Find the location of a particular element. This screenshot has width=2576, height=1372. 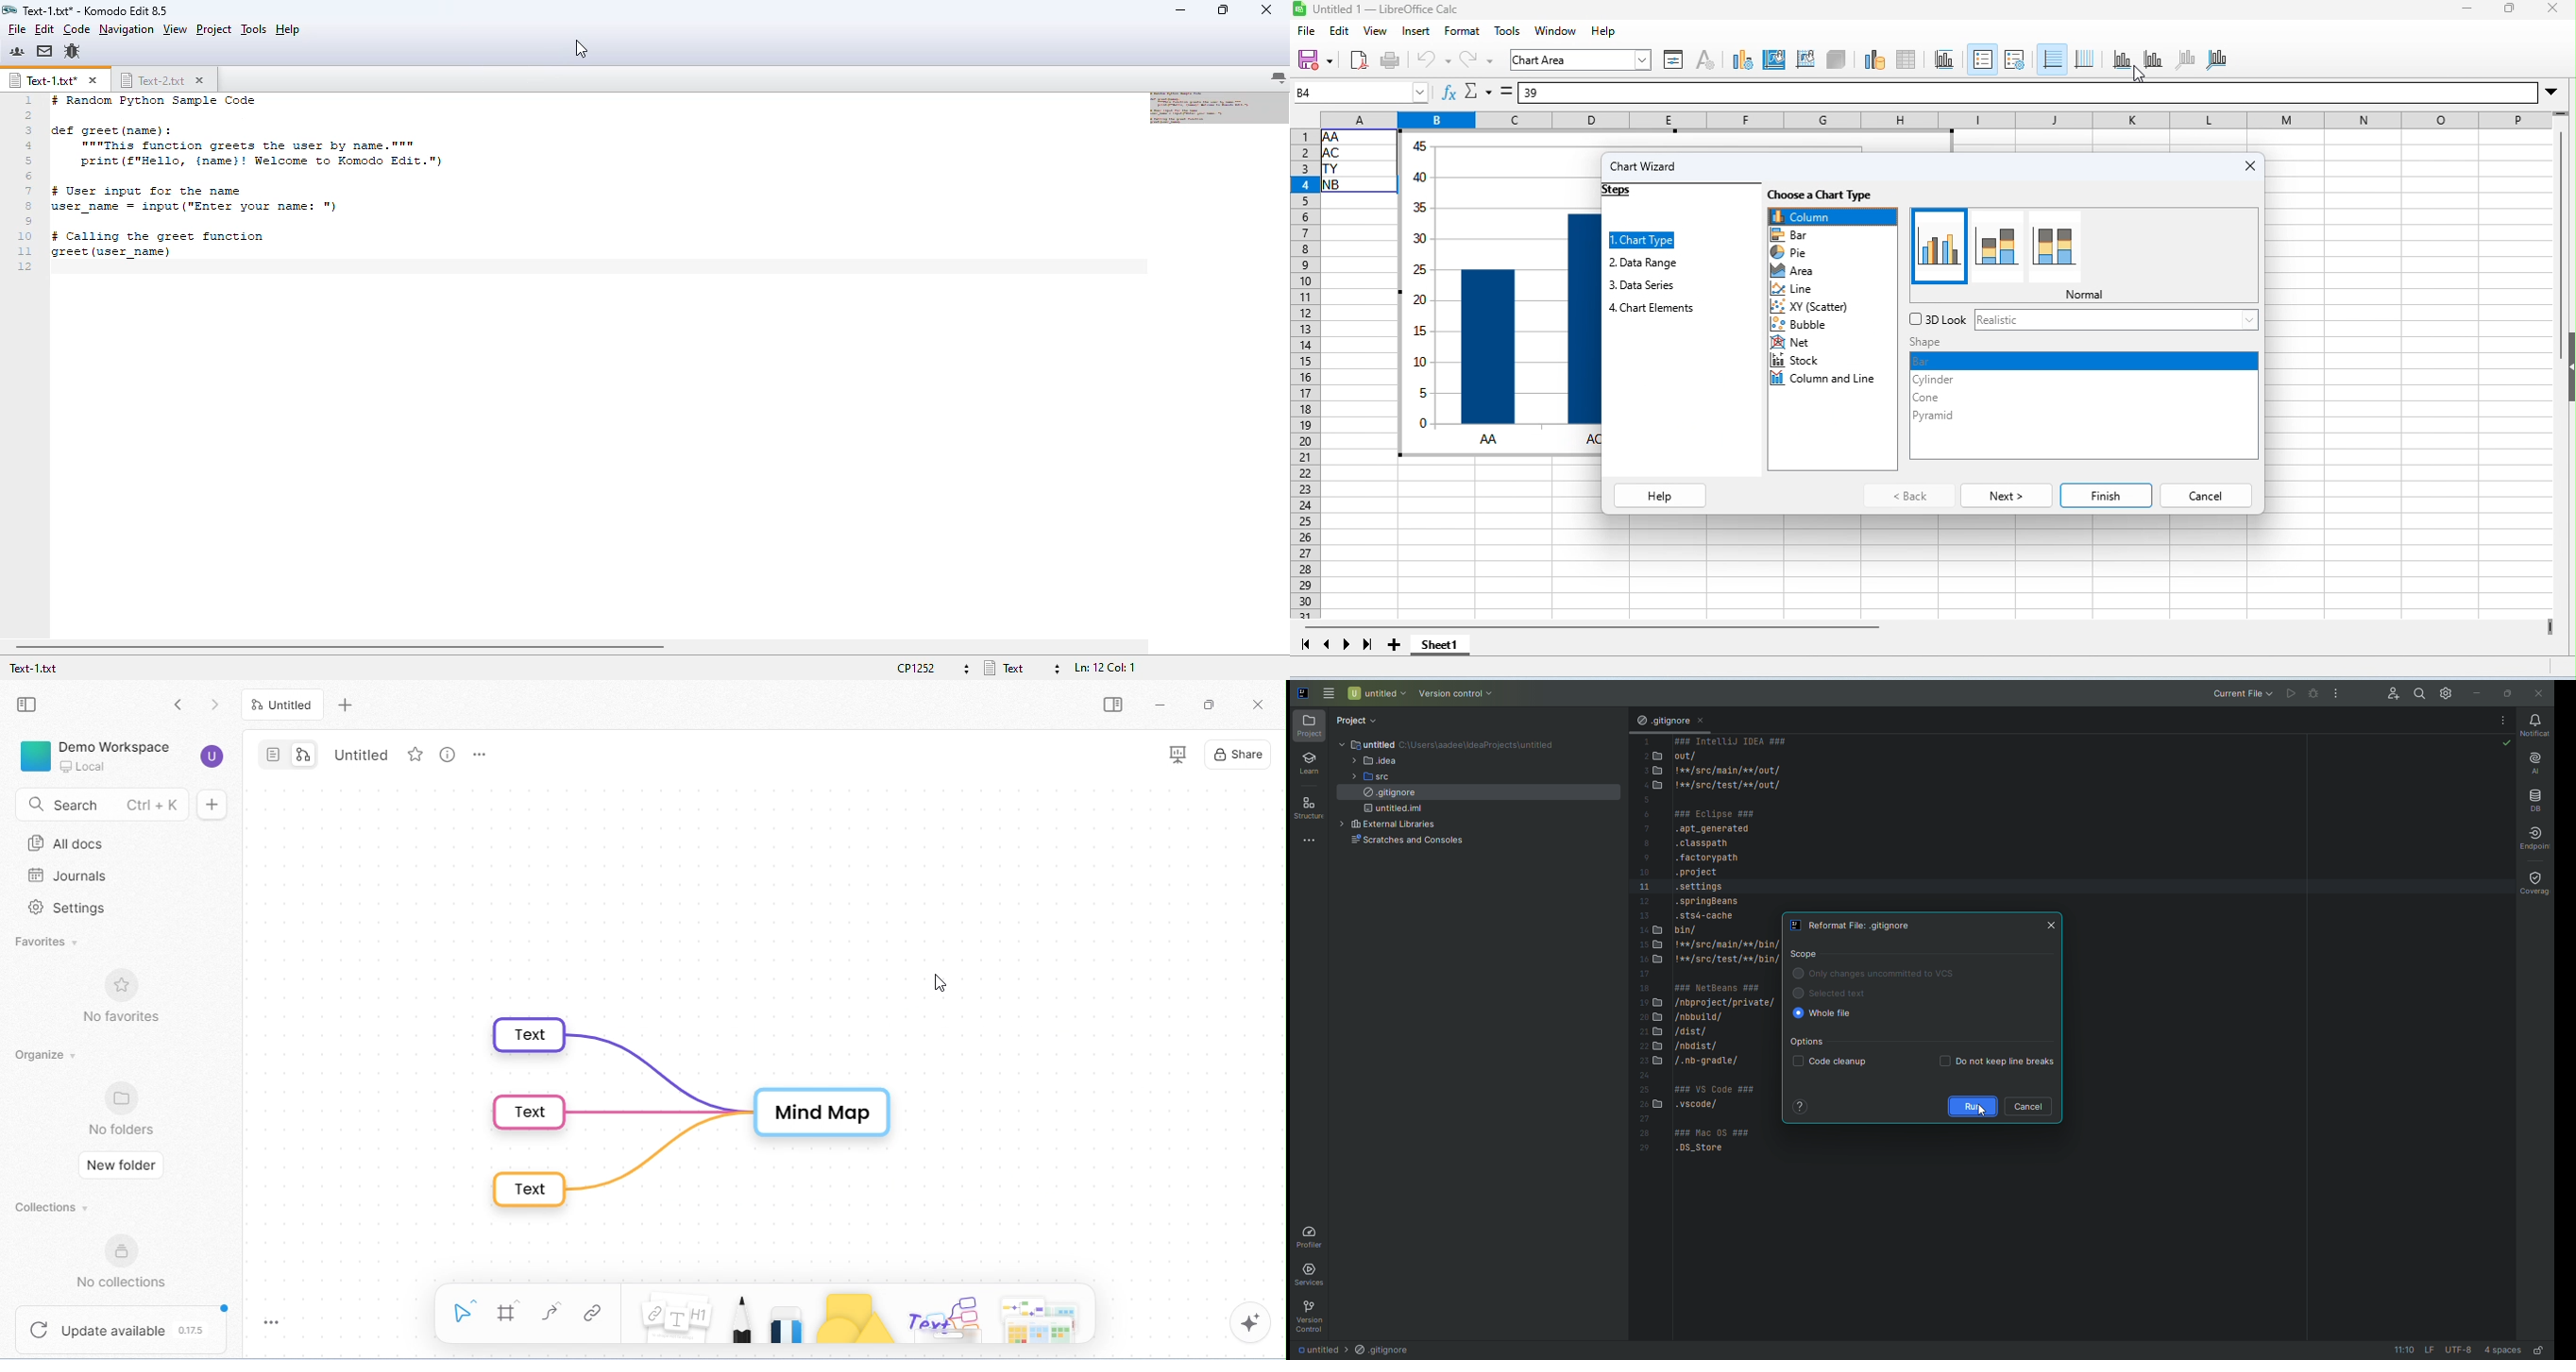

settings is located at coordinates (72, 909).